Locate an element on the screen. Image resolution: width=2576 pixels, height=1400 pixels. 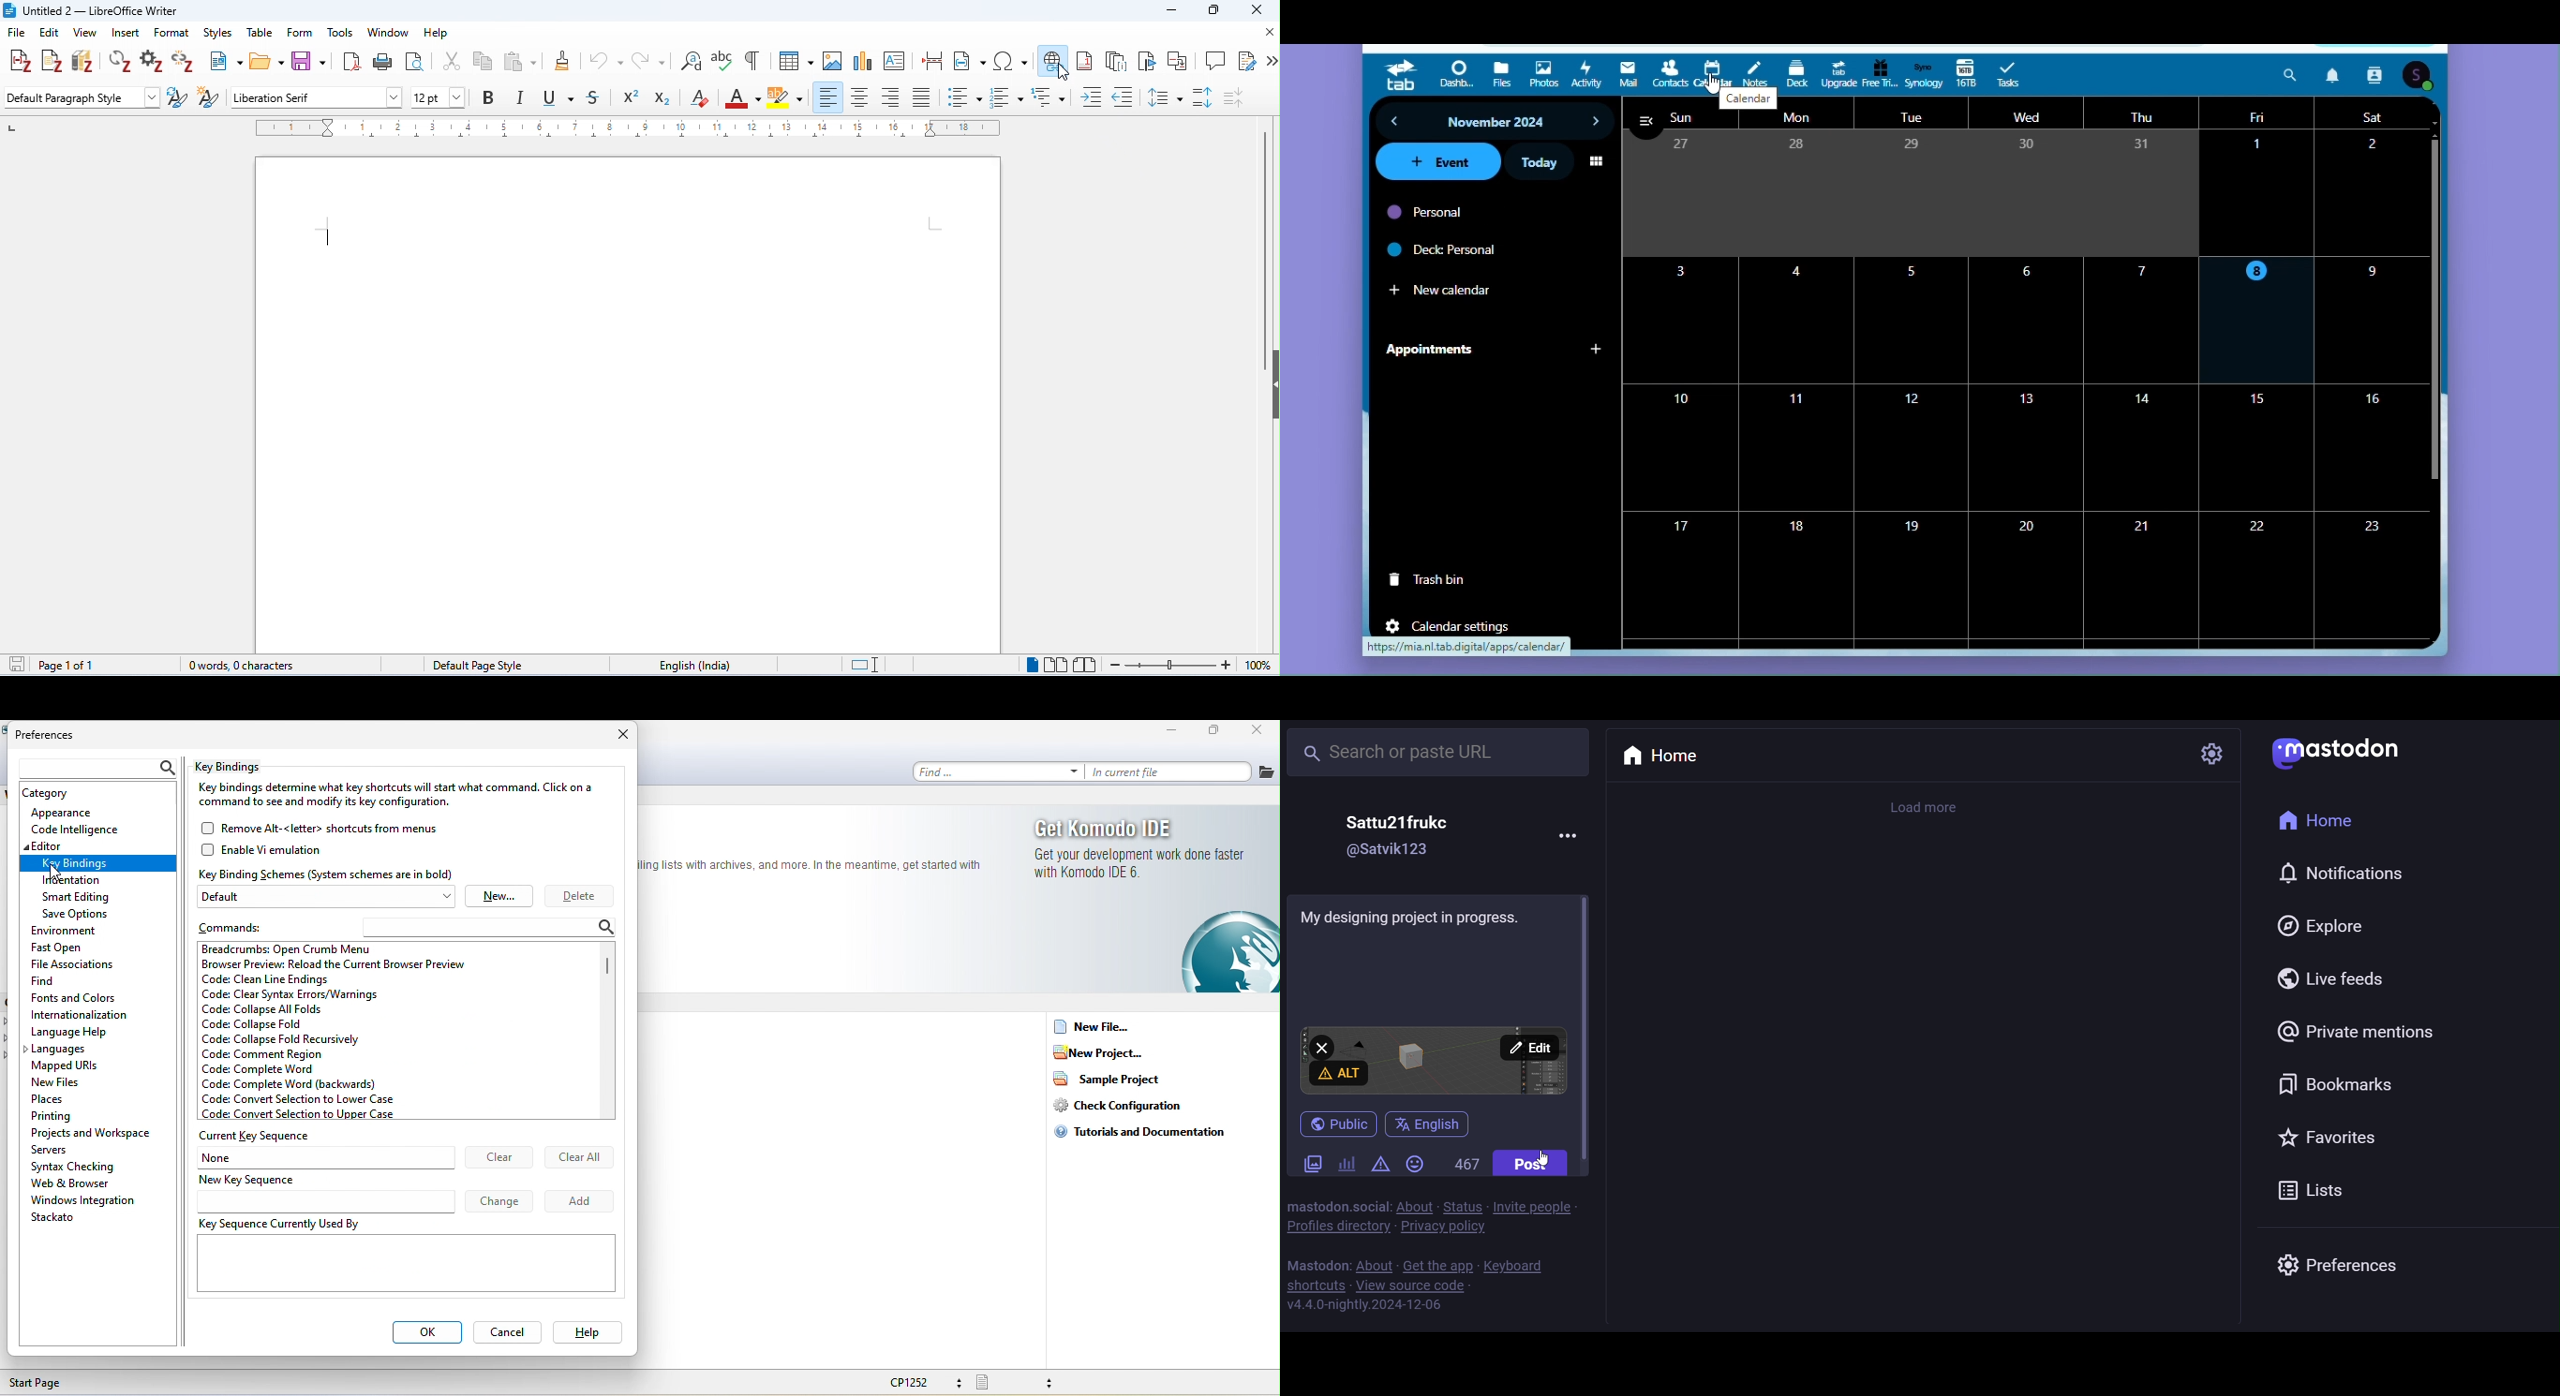
insert table is located at coordinates (796, 59).